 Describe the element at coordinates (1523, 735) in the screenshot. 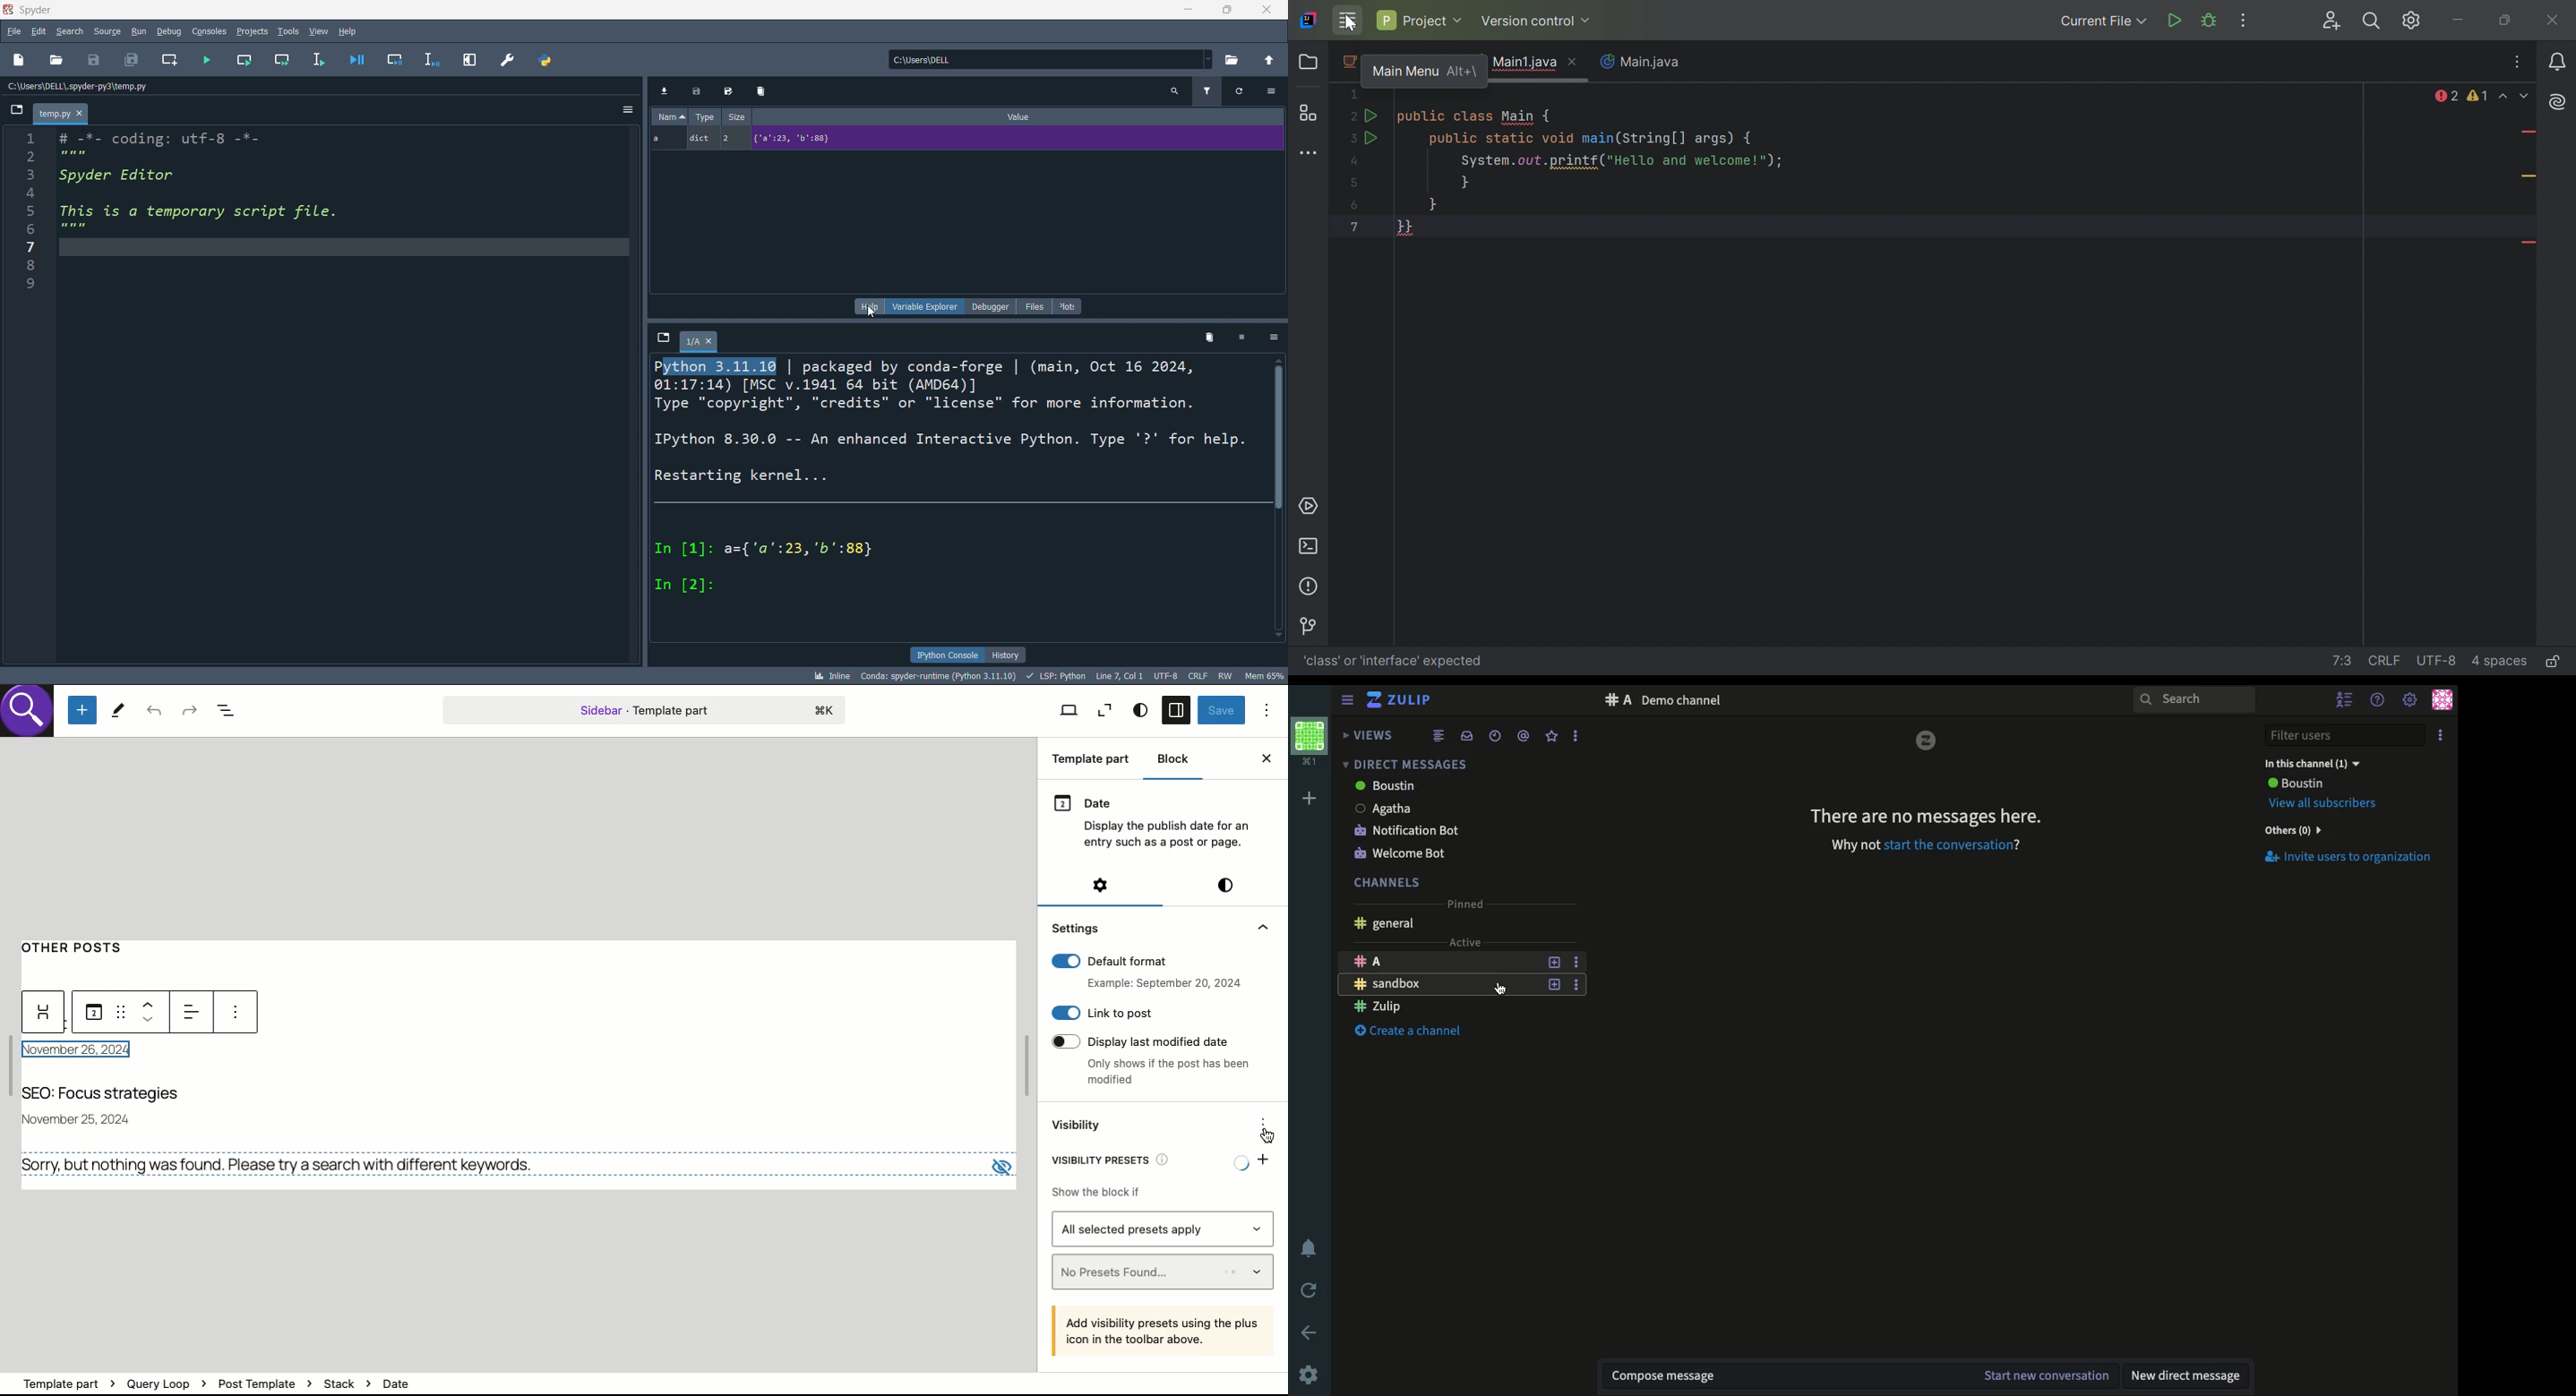

I see `Tag` at that location.